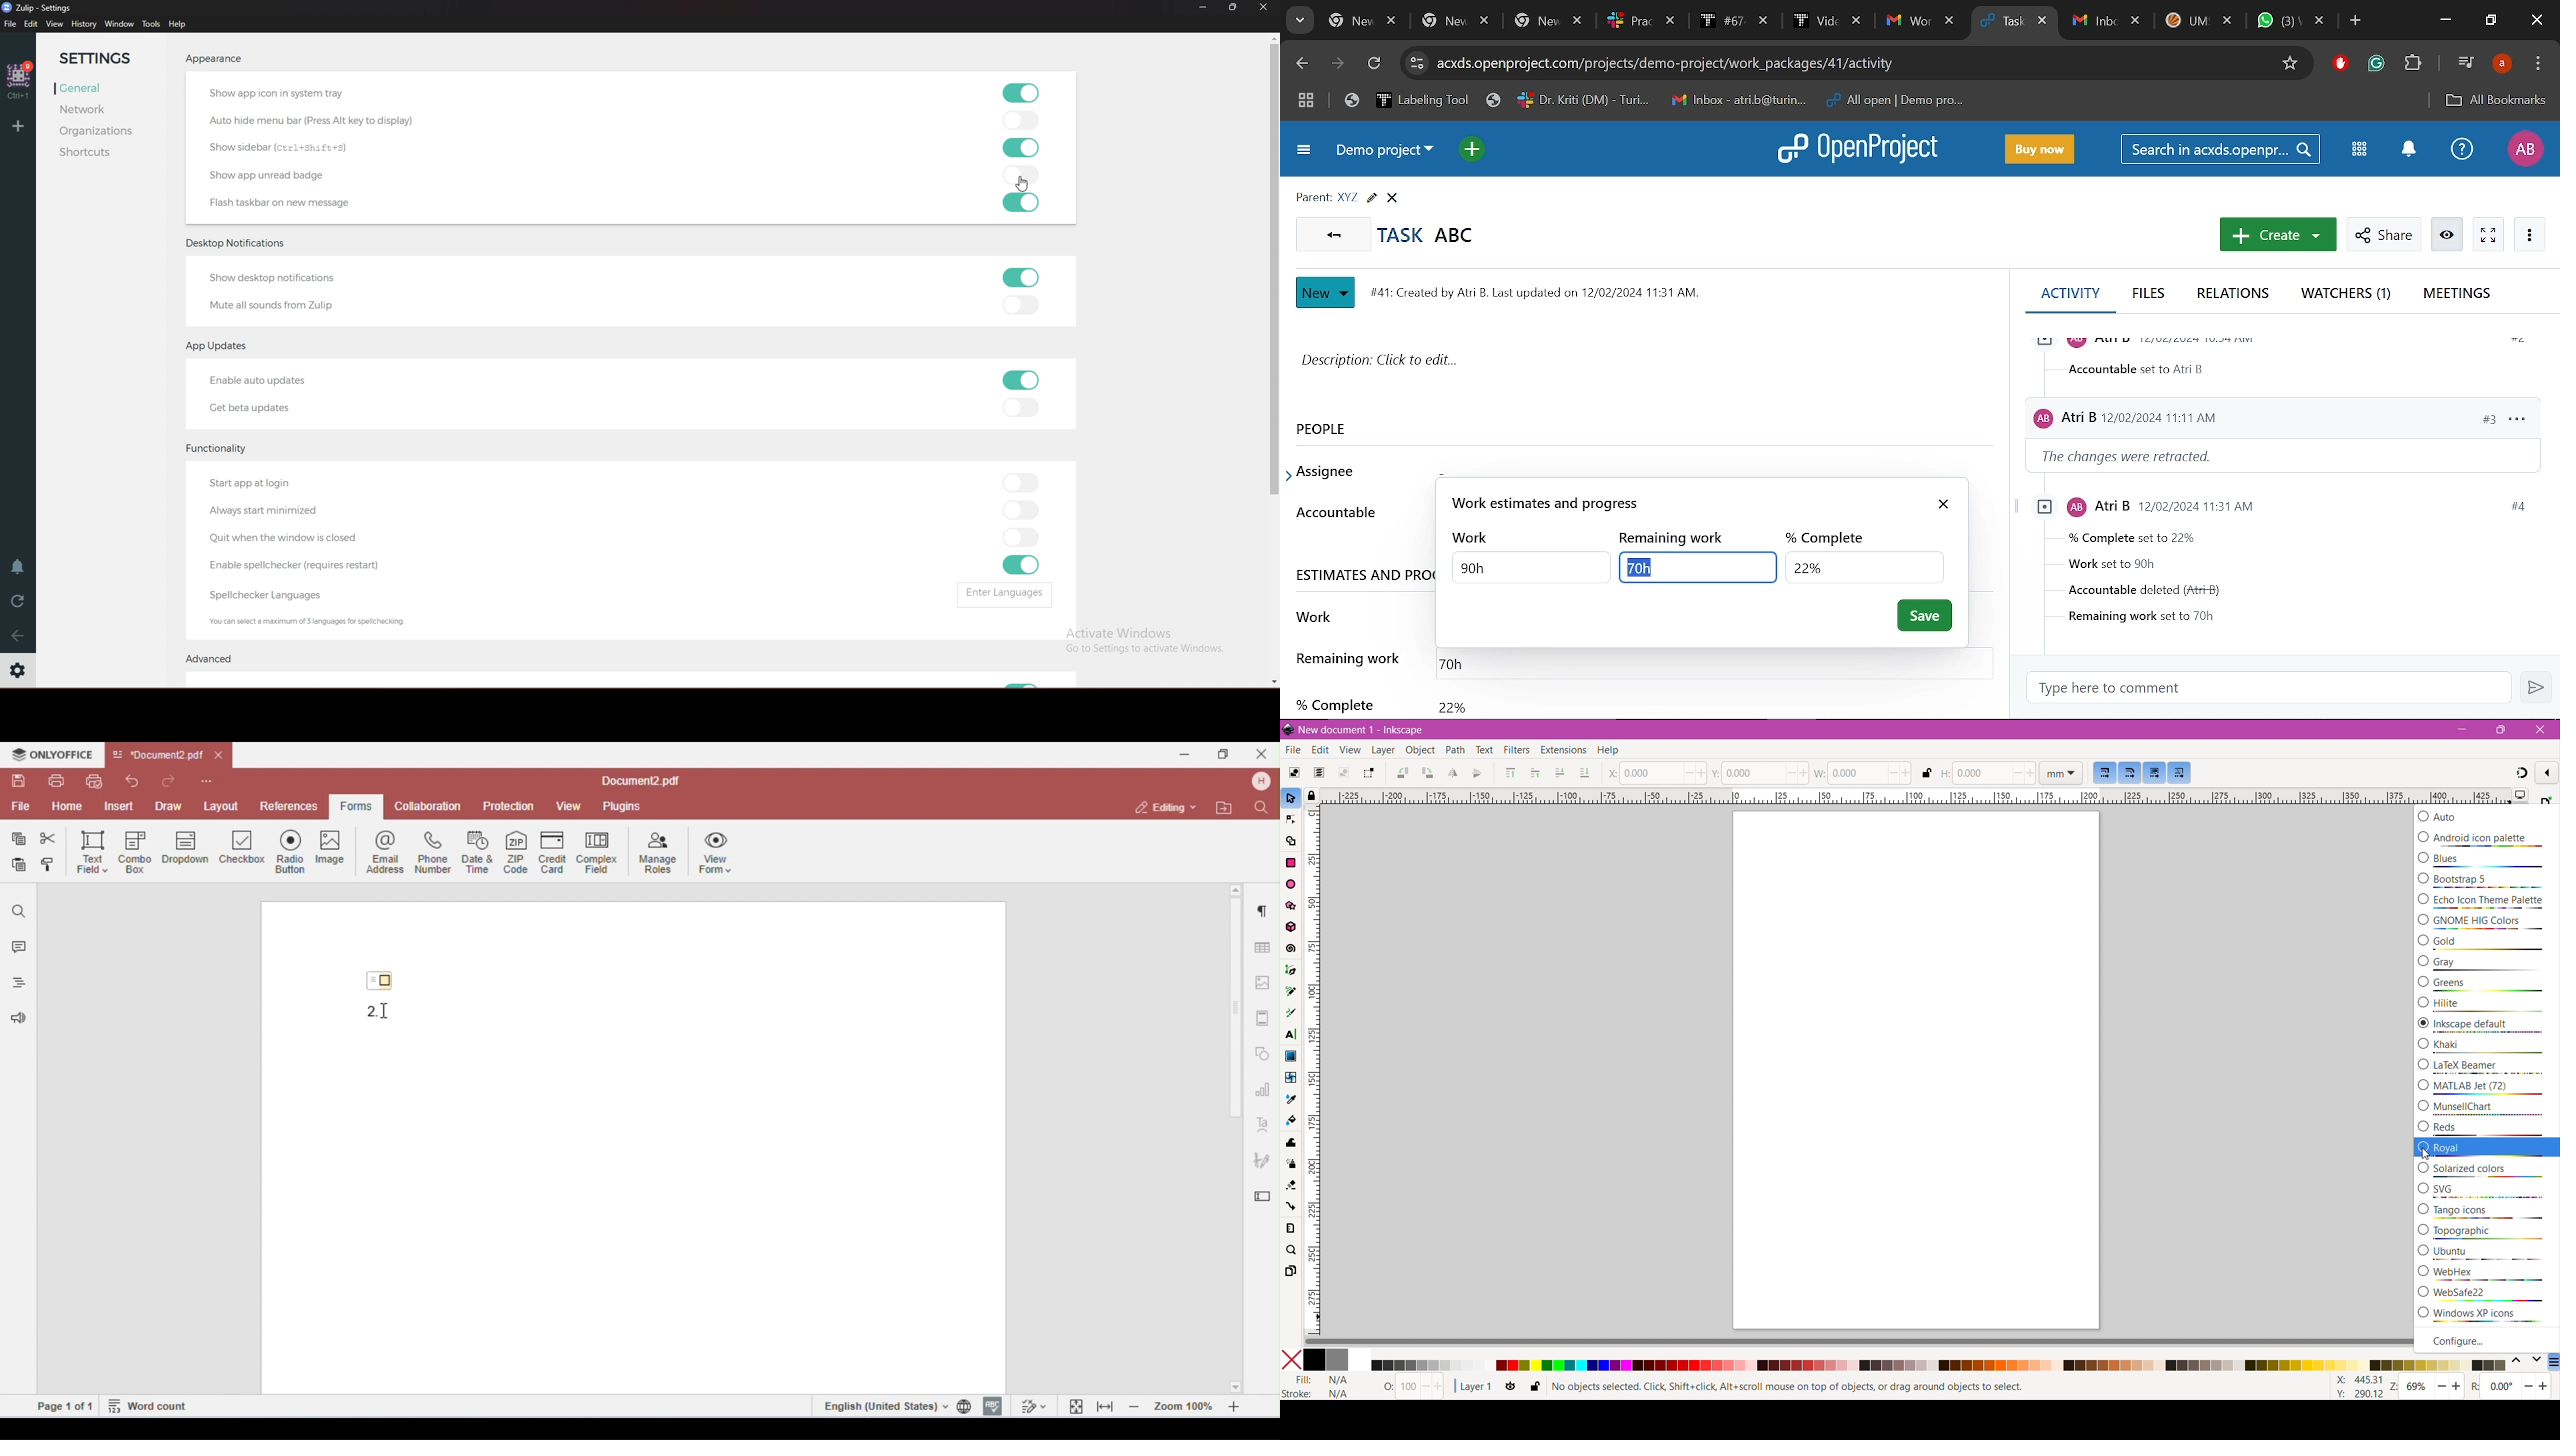  What do you see at coordinates (1291, 842) in the screenshot?
I see `Shape Builder Tool` at bounding box center [1291, 842].